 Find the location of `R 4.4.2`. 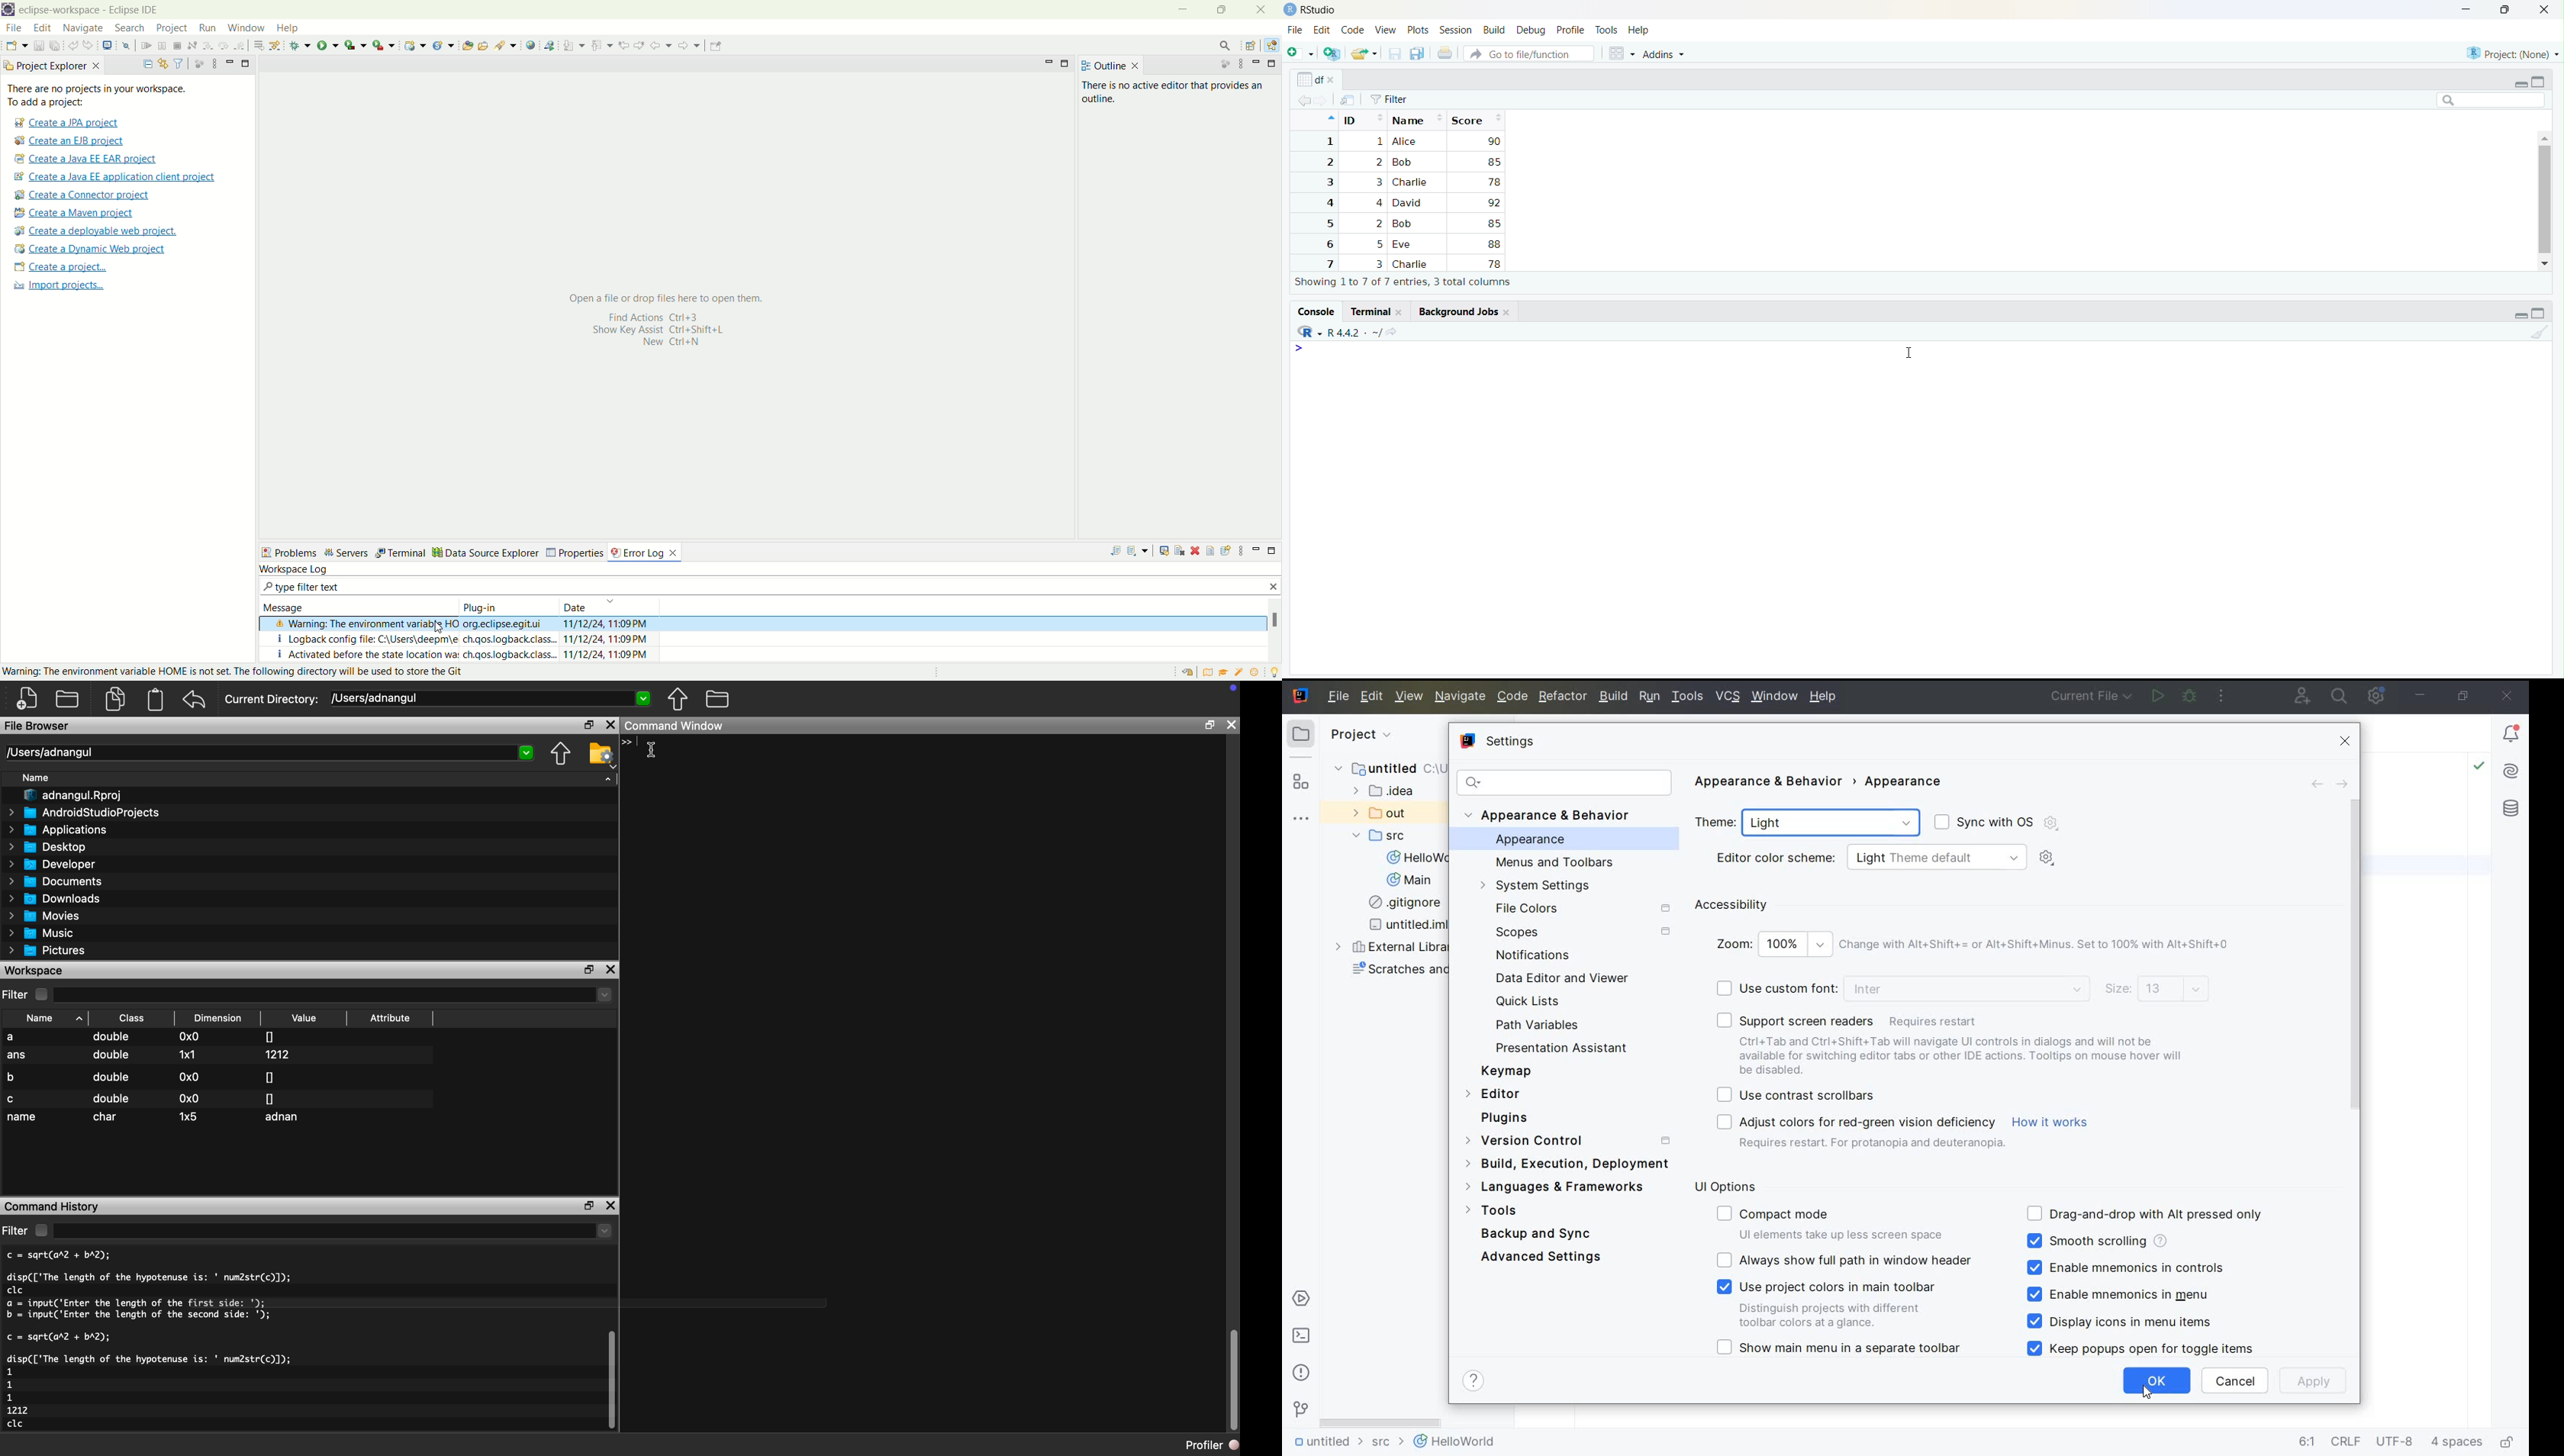

R 4.4.2 is located at coordinates (1344, 334).